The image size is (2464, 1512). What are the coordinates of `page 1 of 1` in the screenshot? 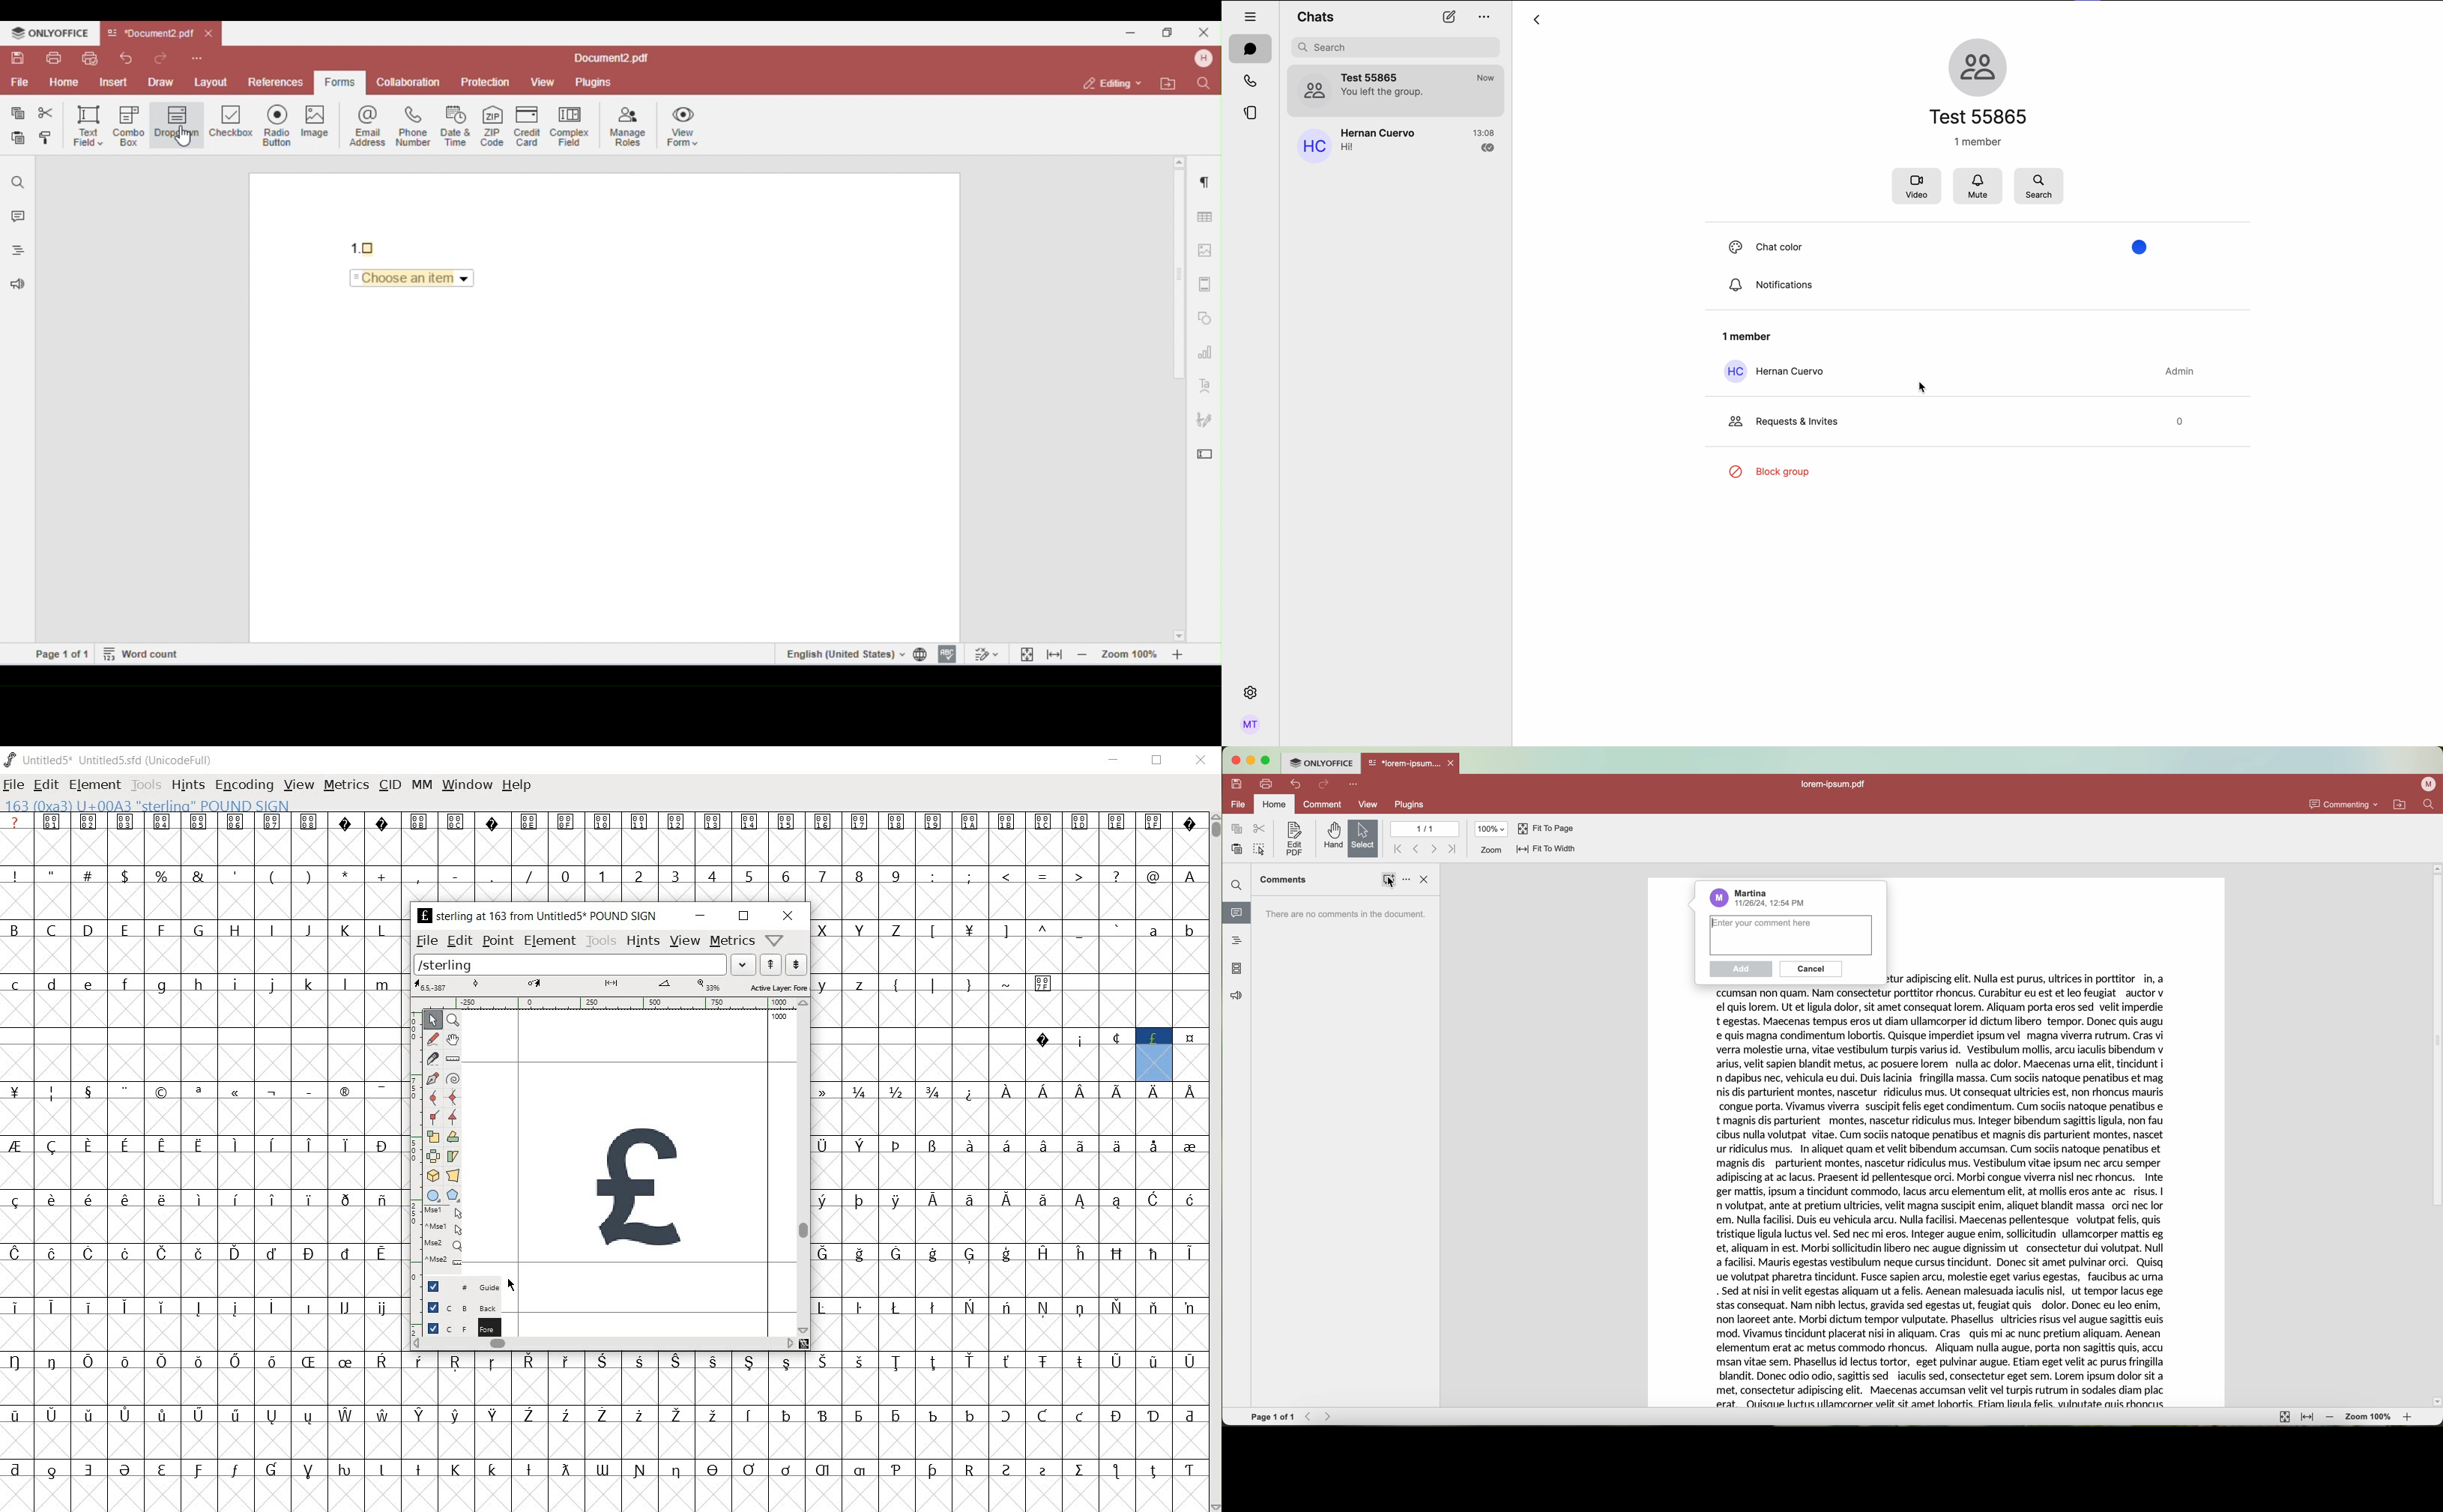 It's located at (1272, 1416).